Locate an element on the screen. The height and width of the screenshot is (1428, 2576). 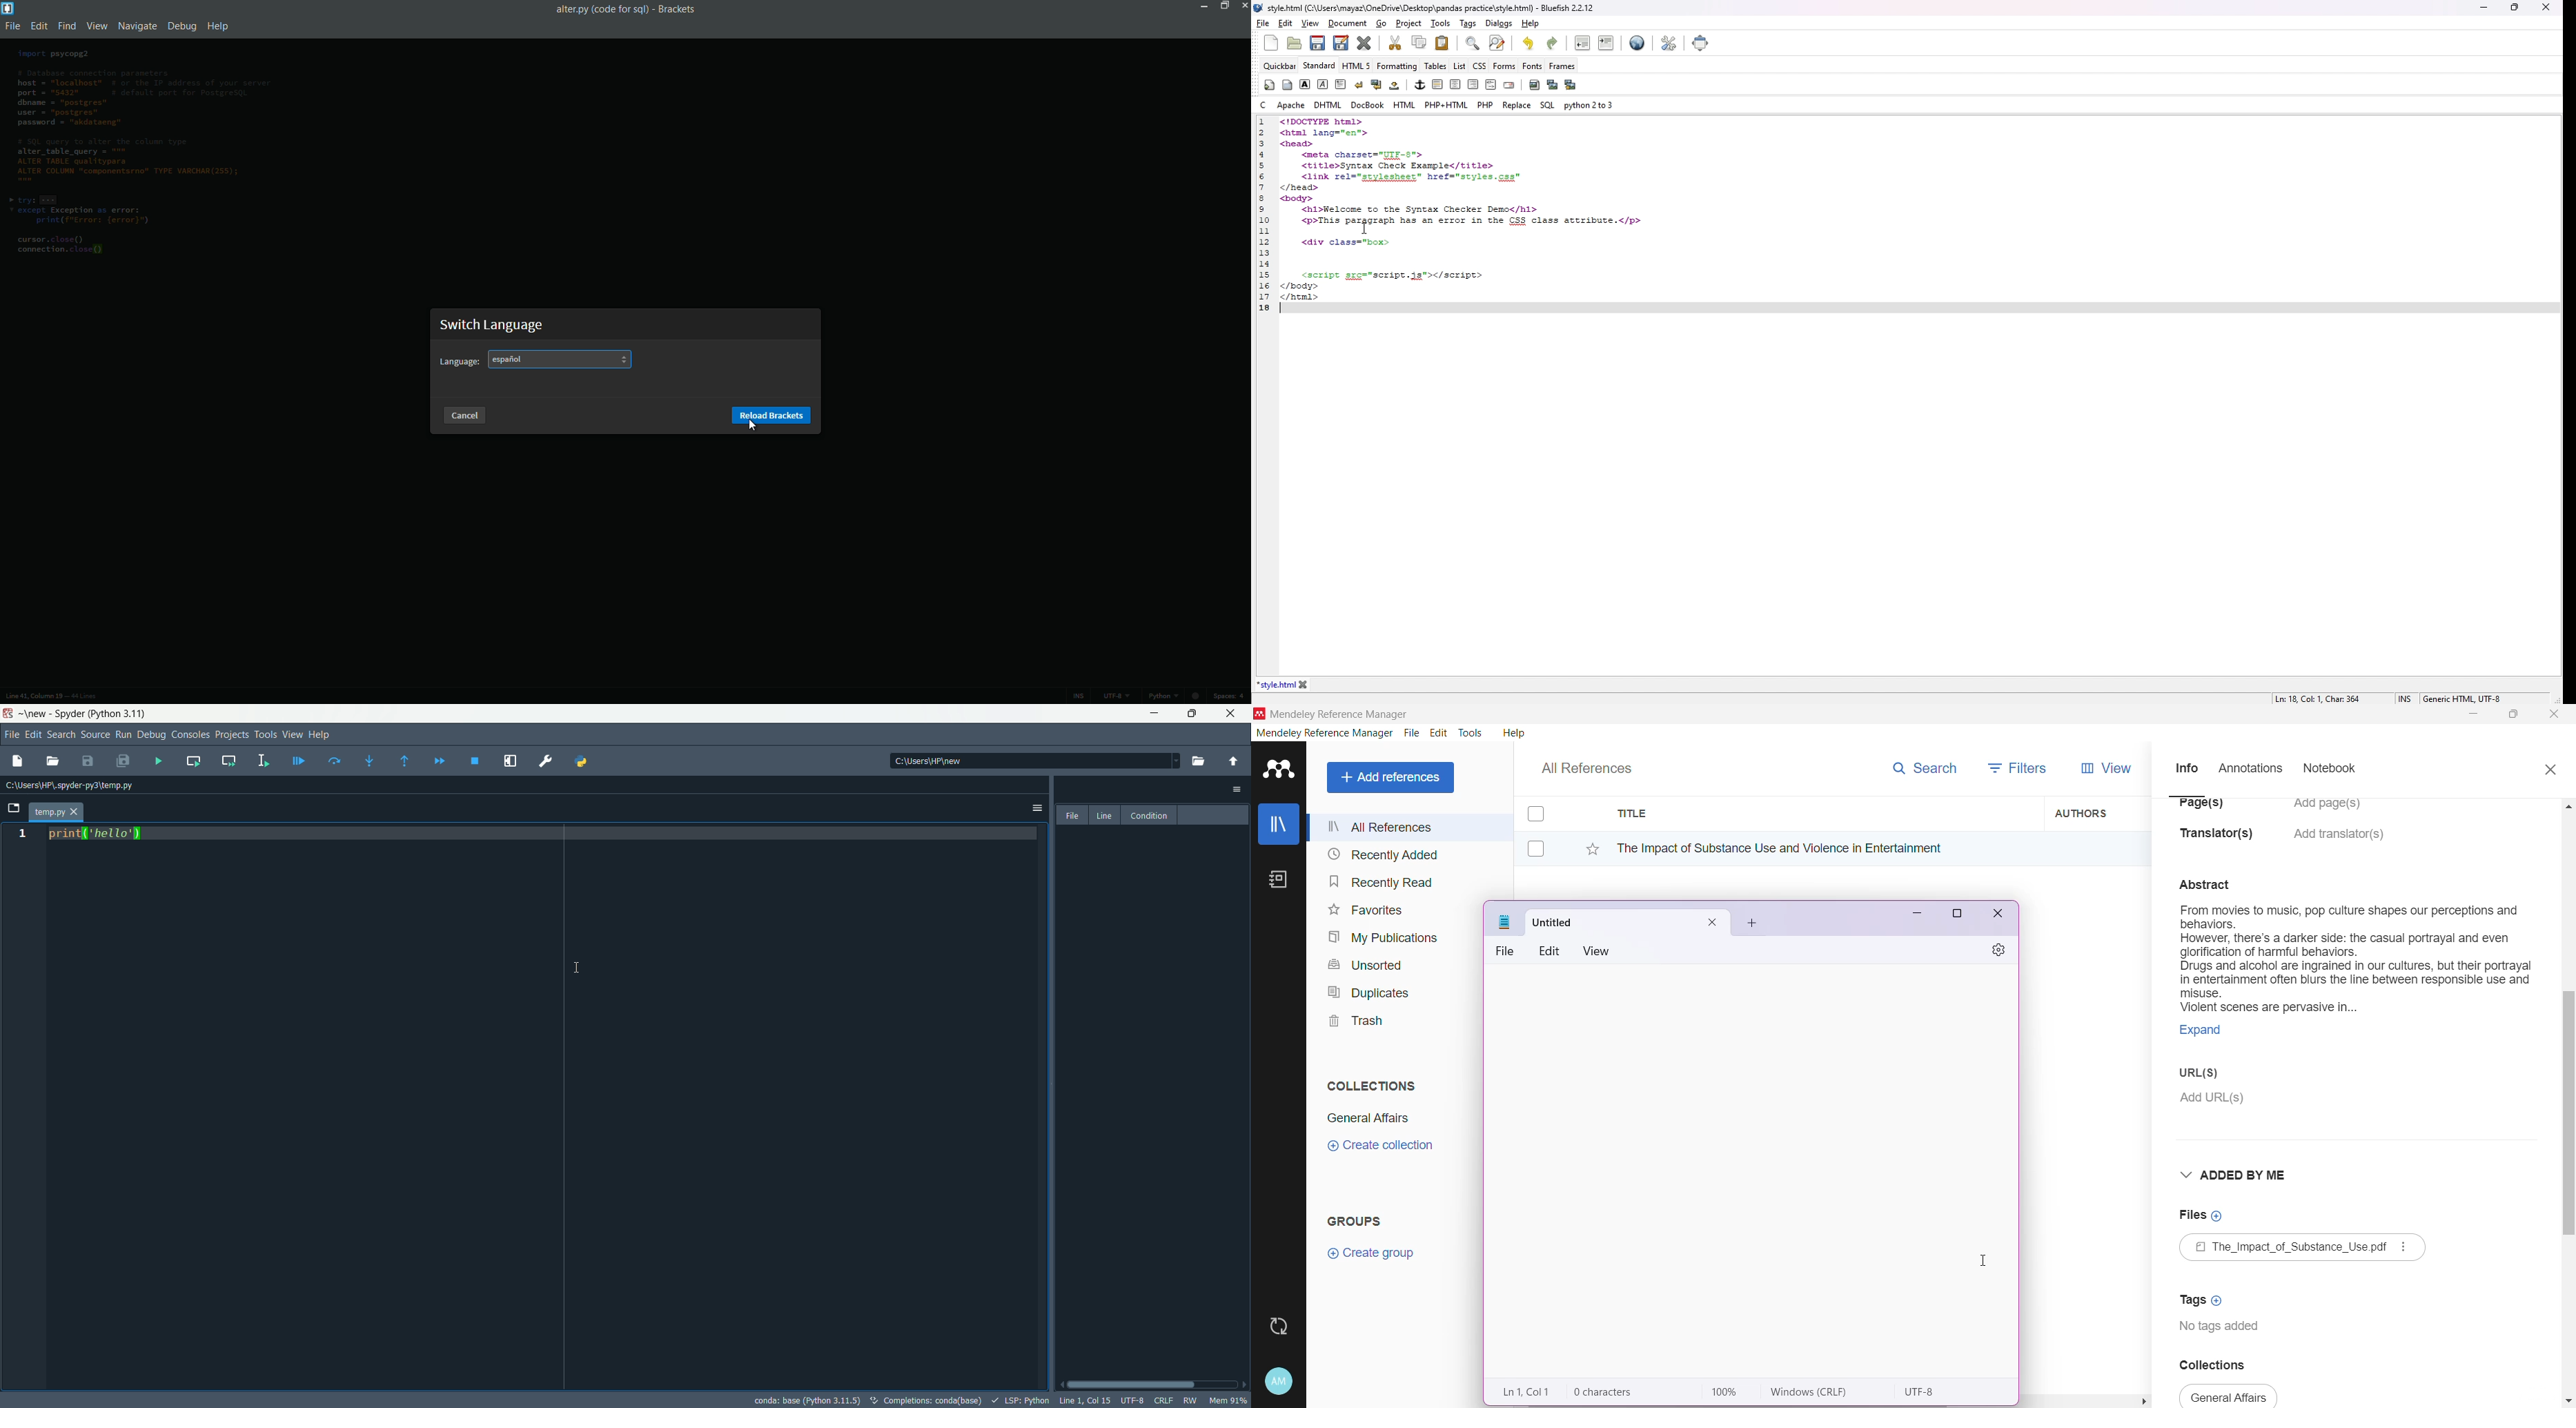
python path manager is located at coordinates (582, 762).